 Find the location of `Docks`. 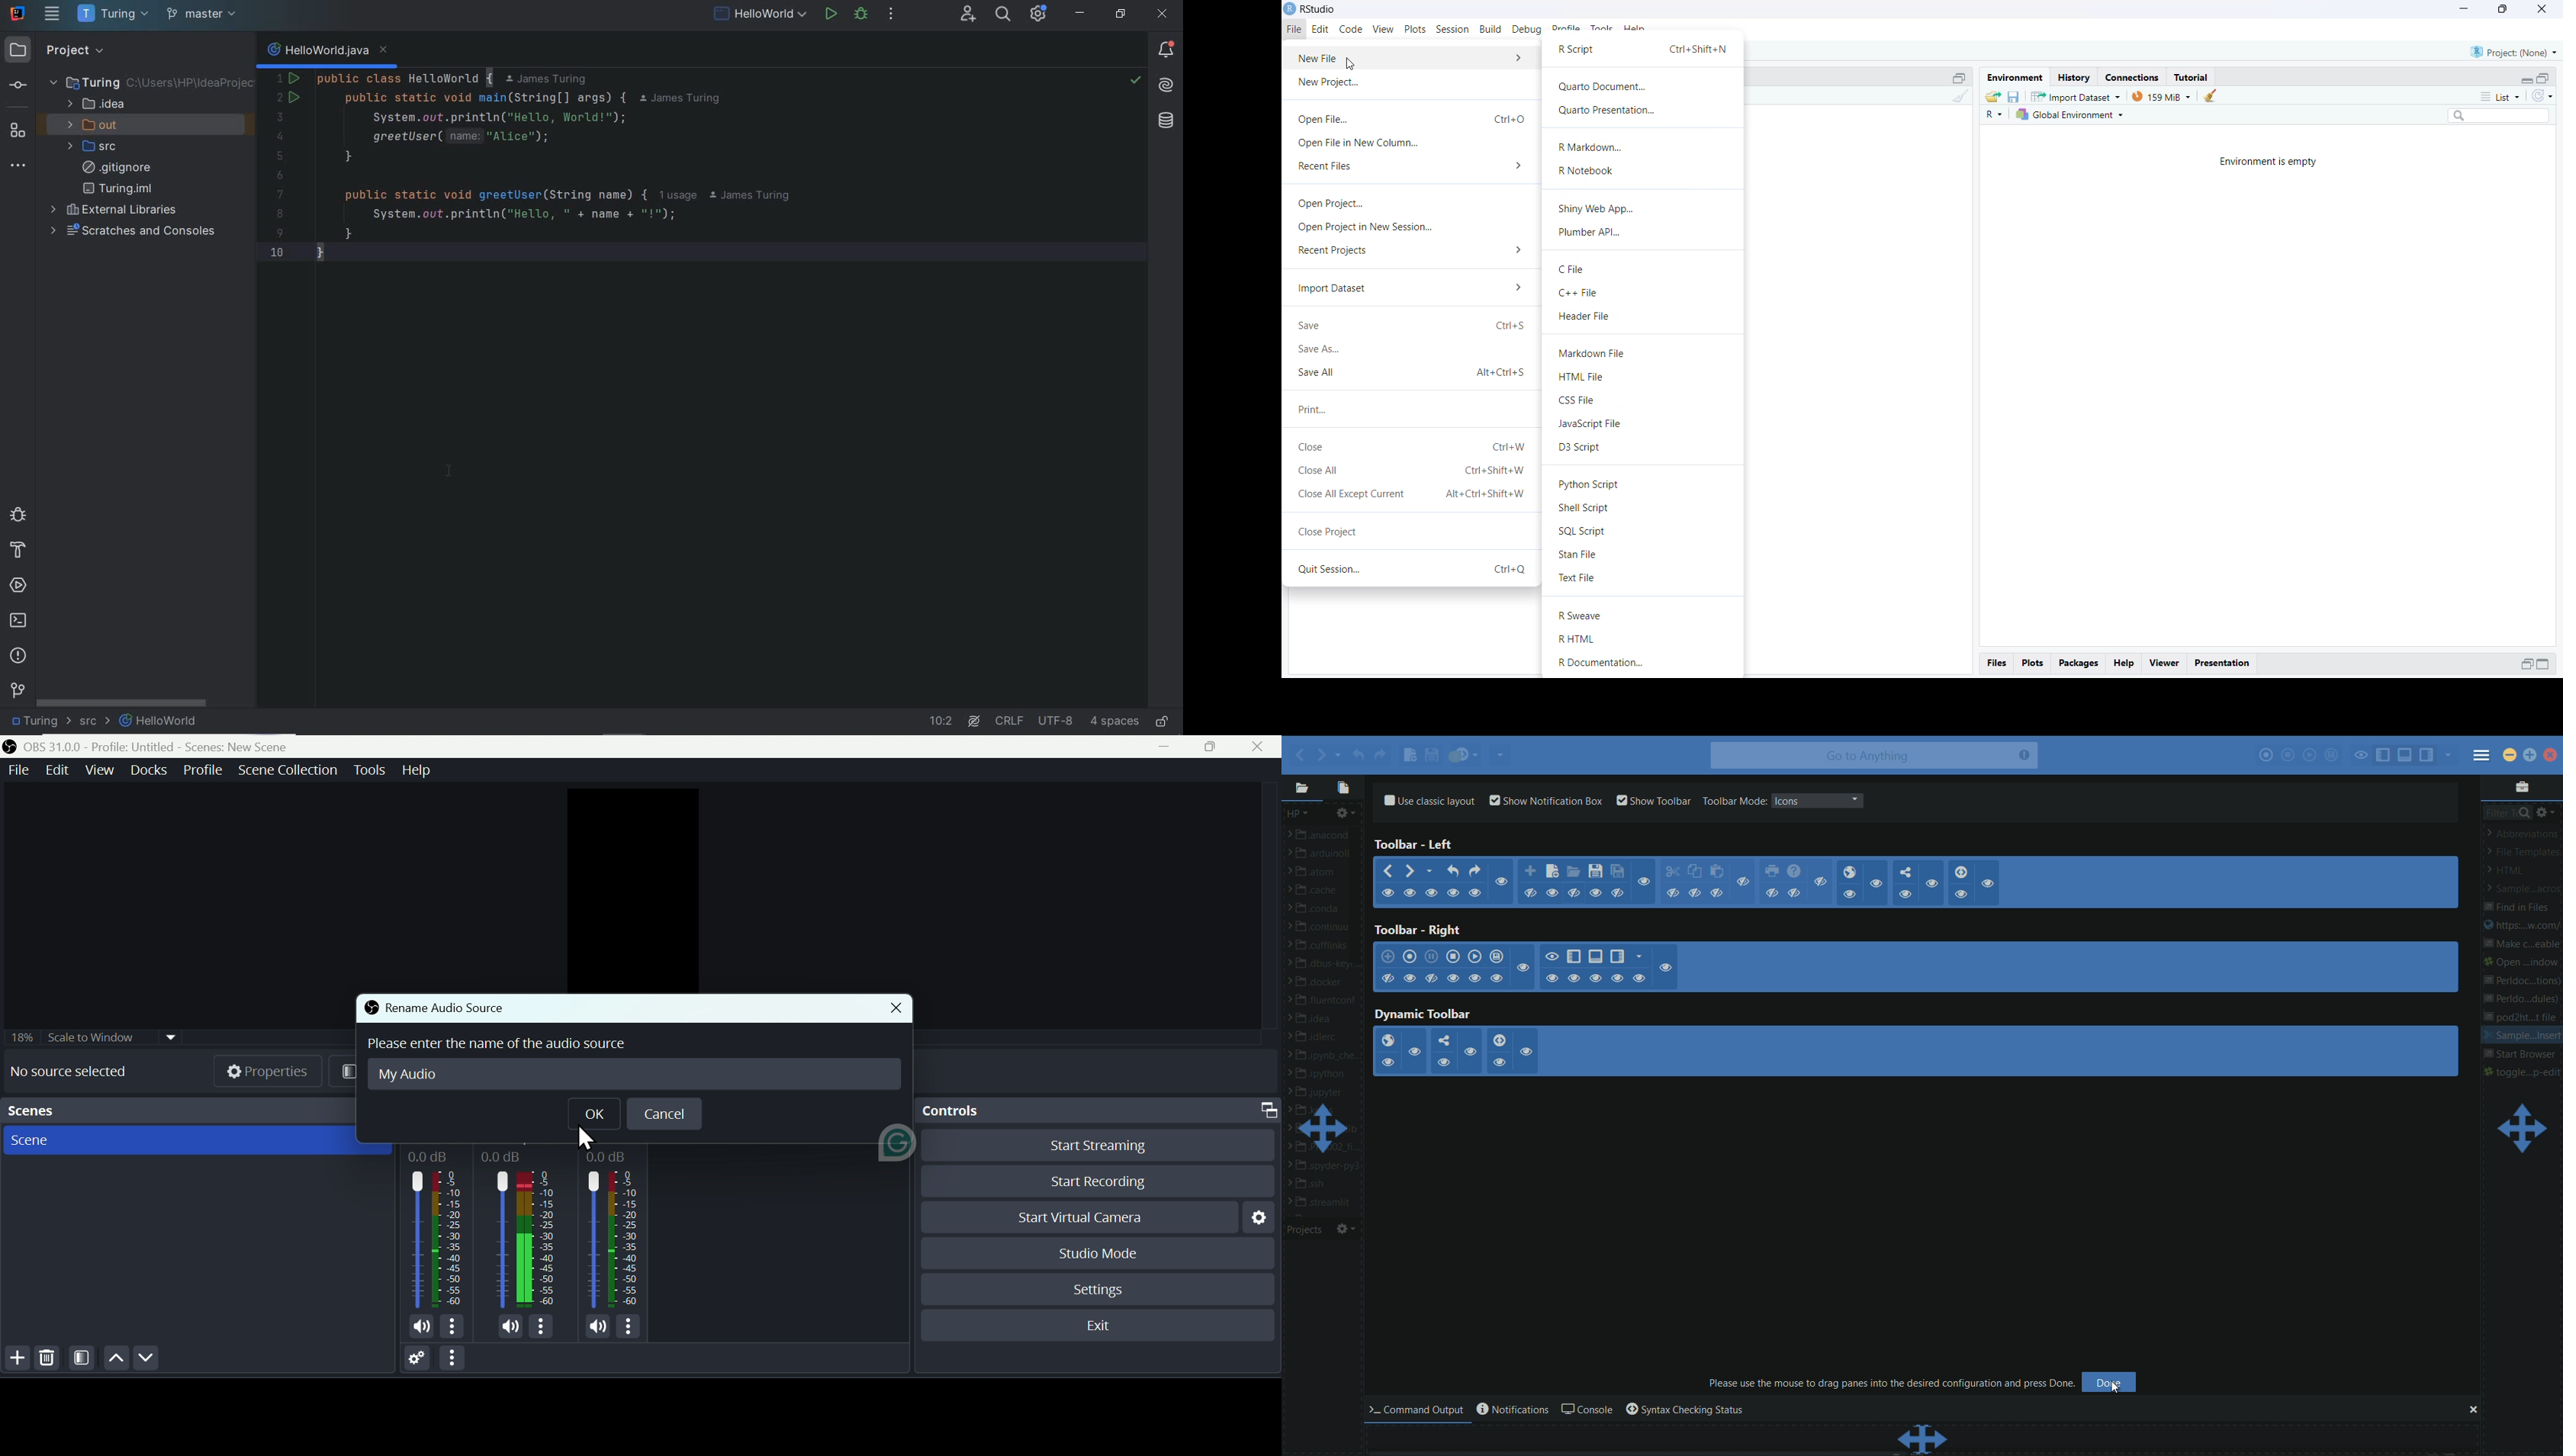

Docks is located at coordinates (147, 769).